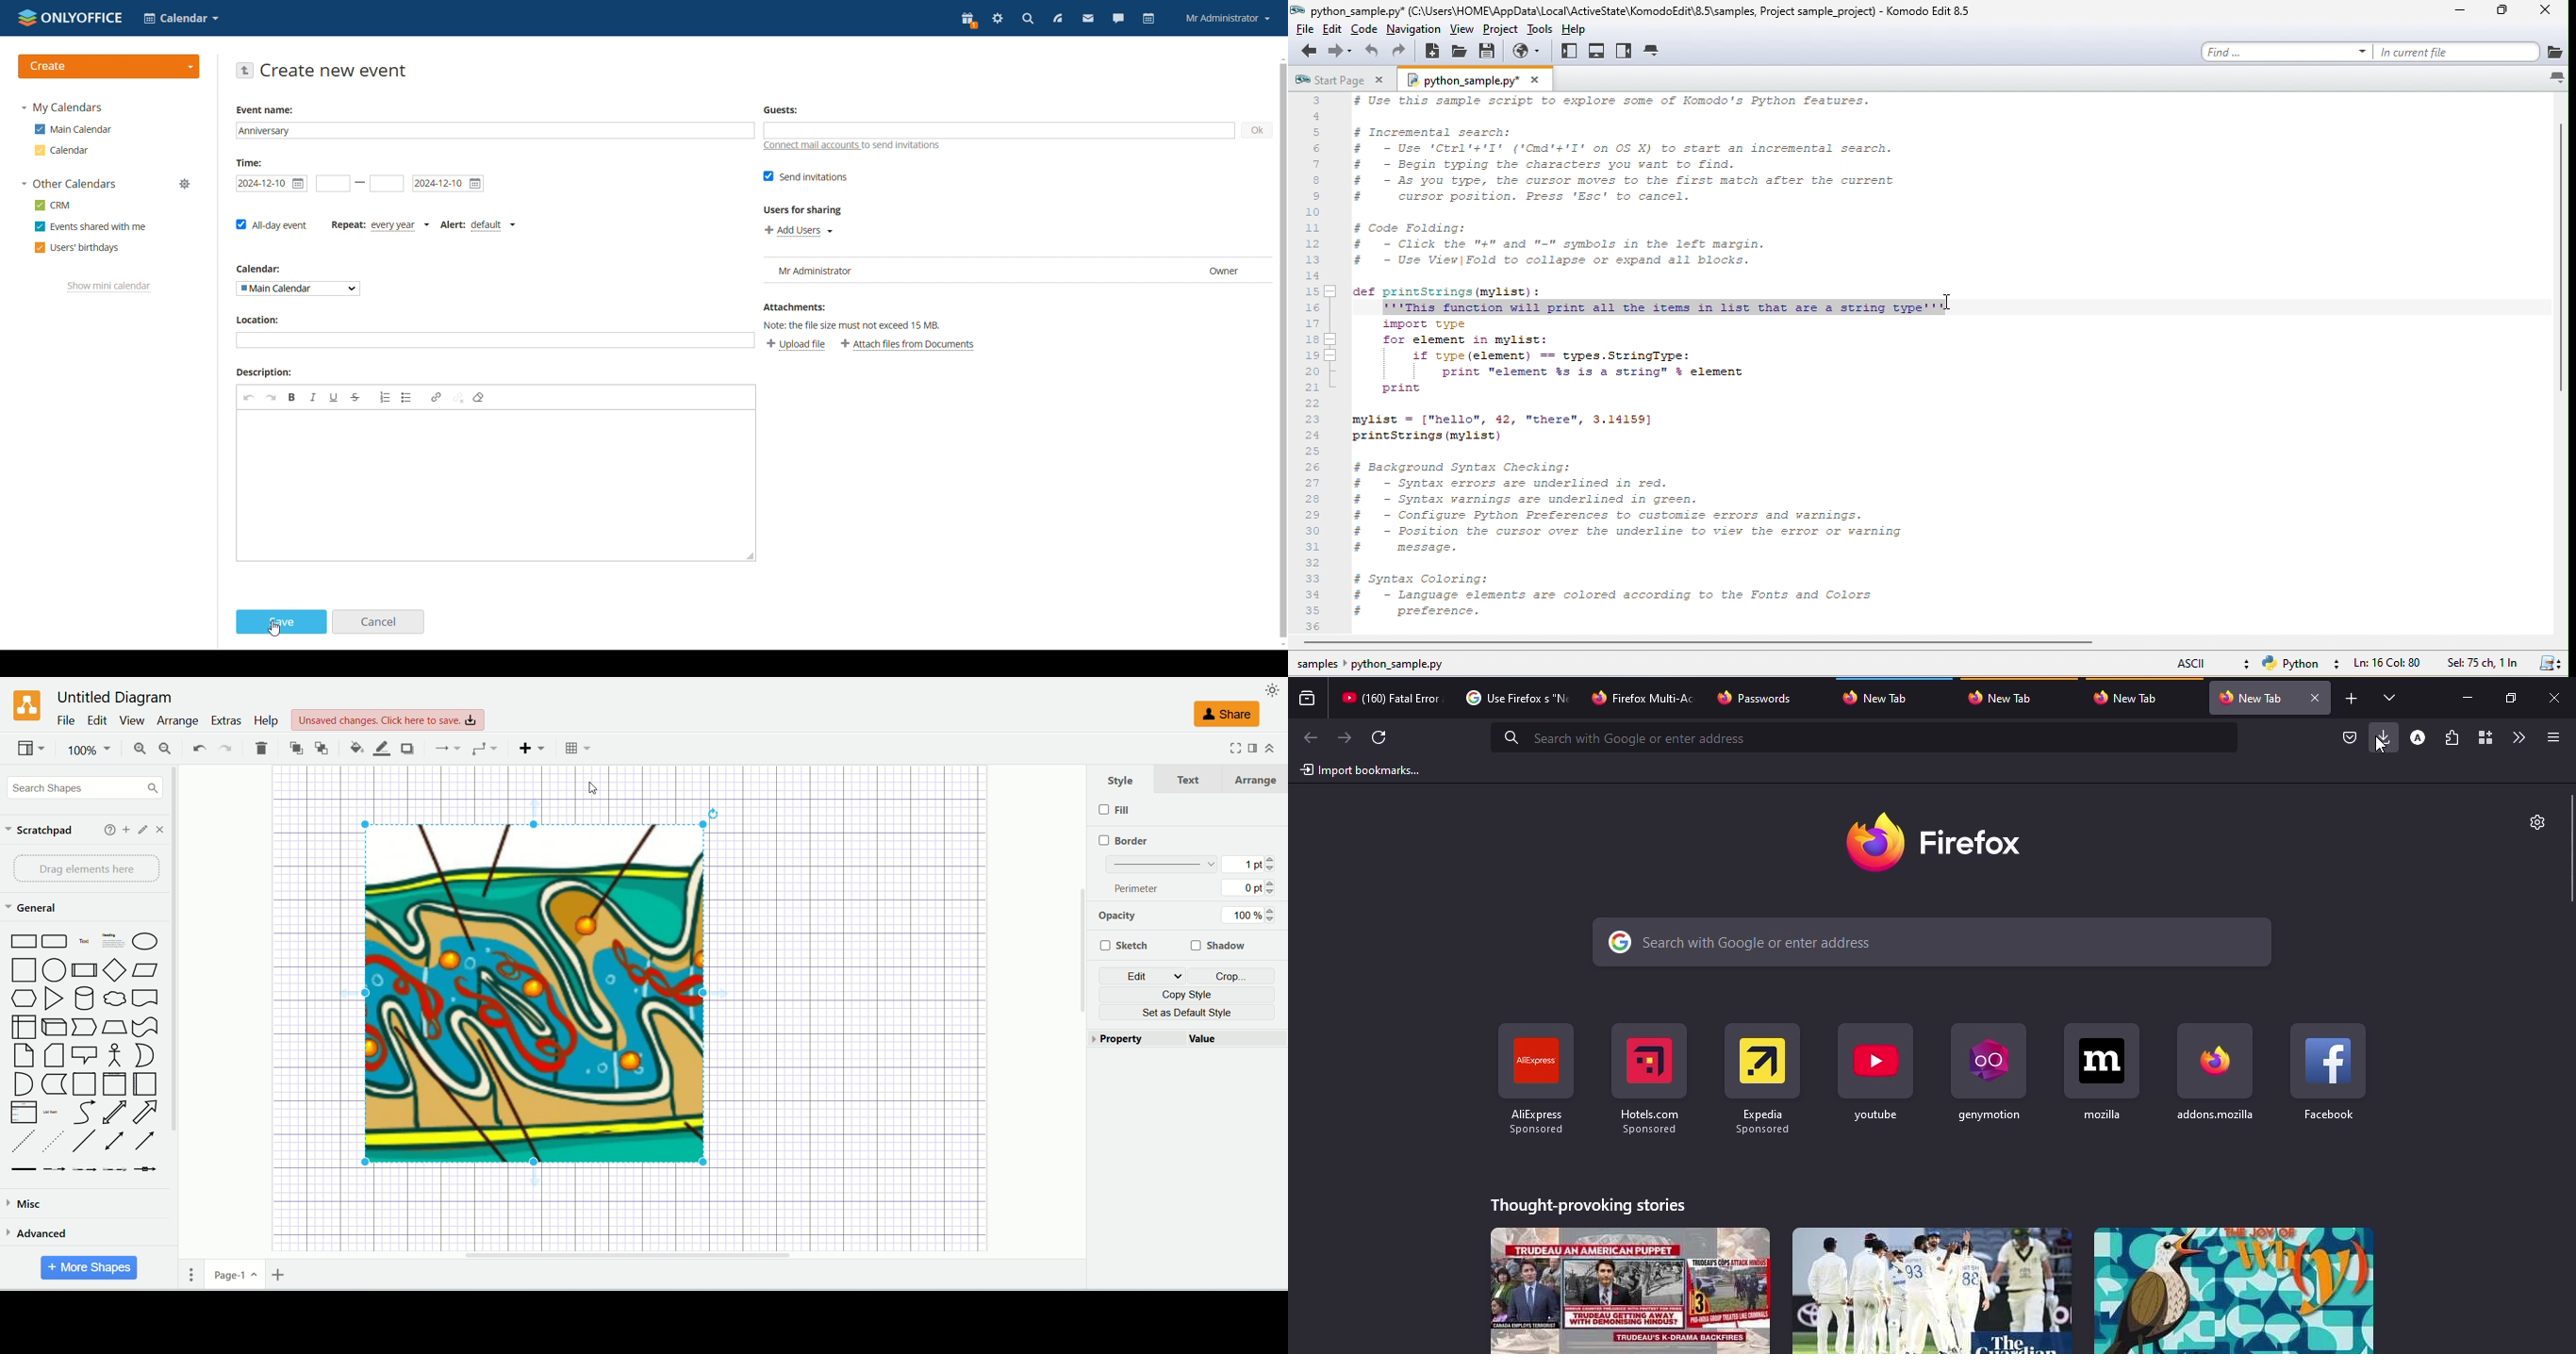 The width and height of the screenshot is (2576, 1372). What do you see at coordinates (117, 1085) in the screenshot?
I see `Vertical Container` at bounding box center [117, 1085].